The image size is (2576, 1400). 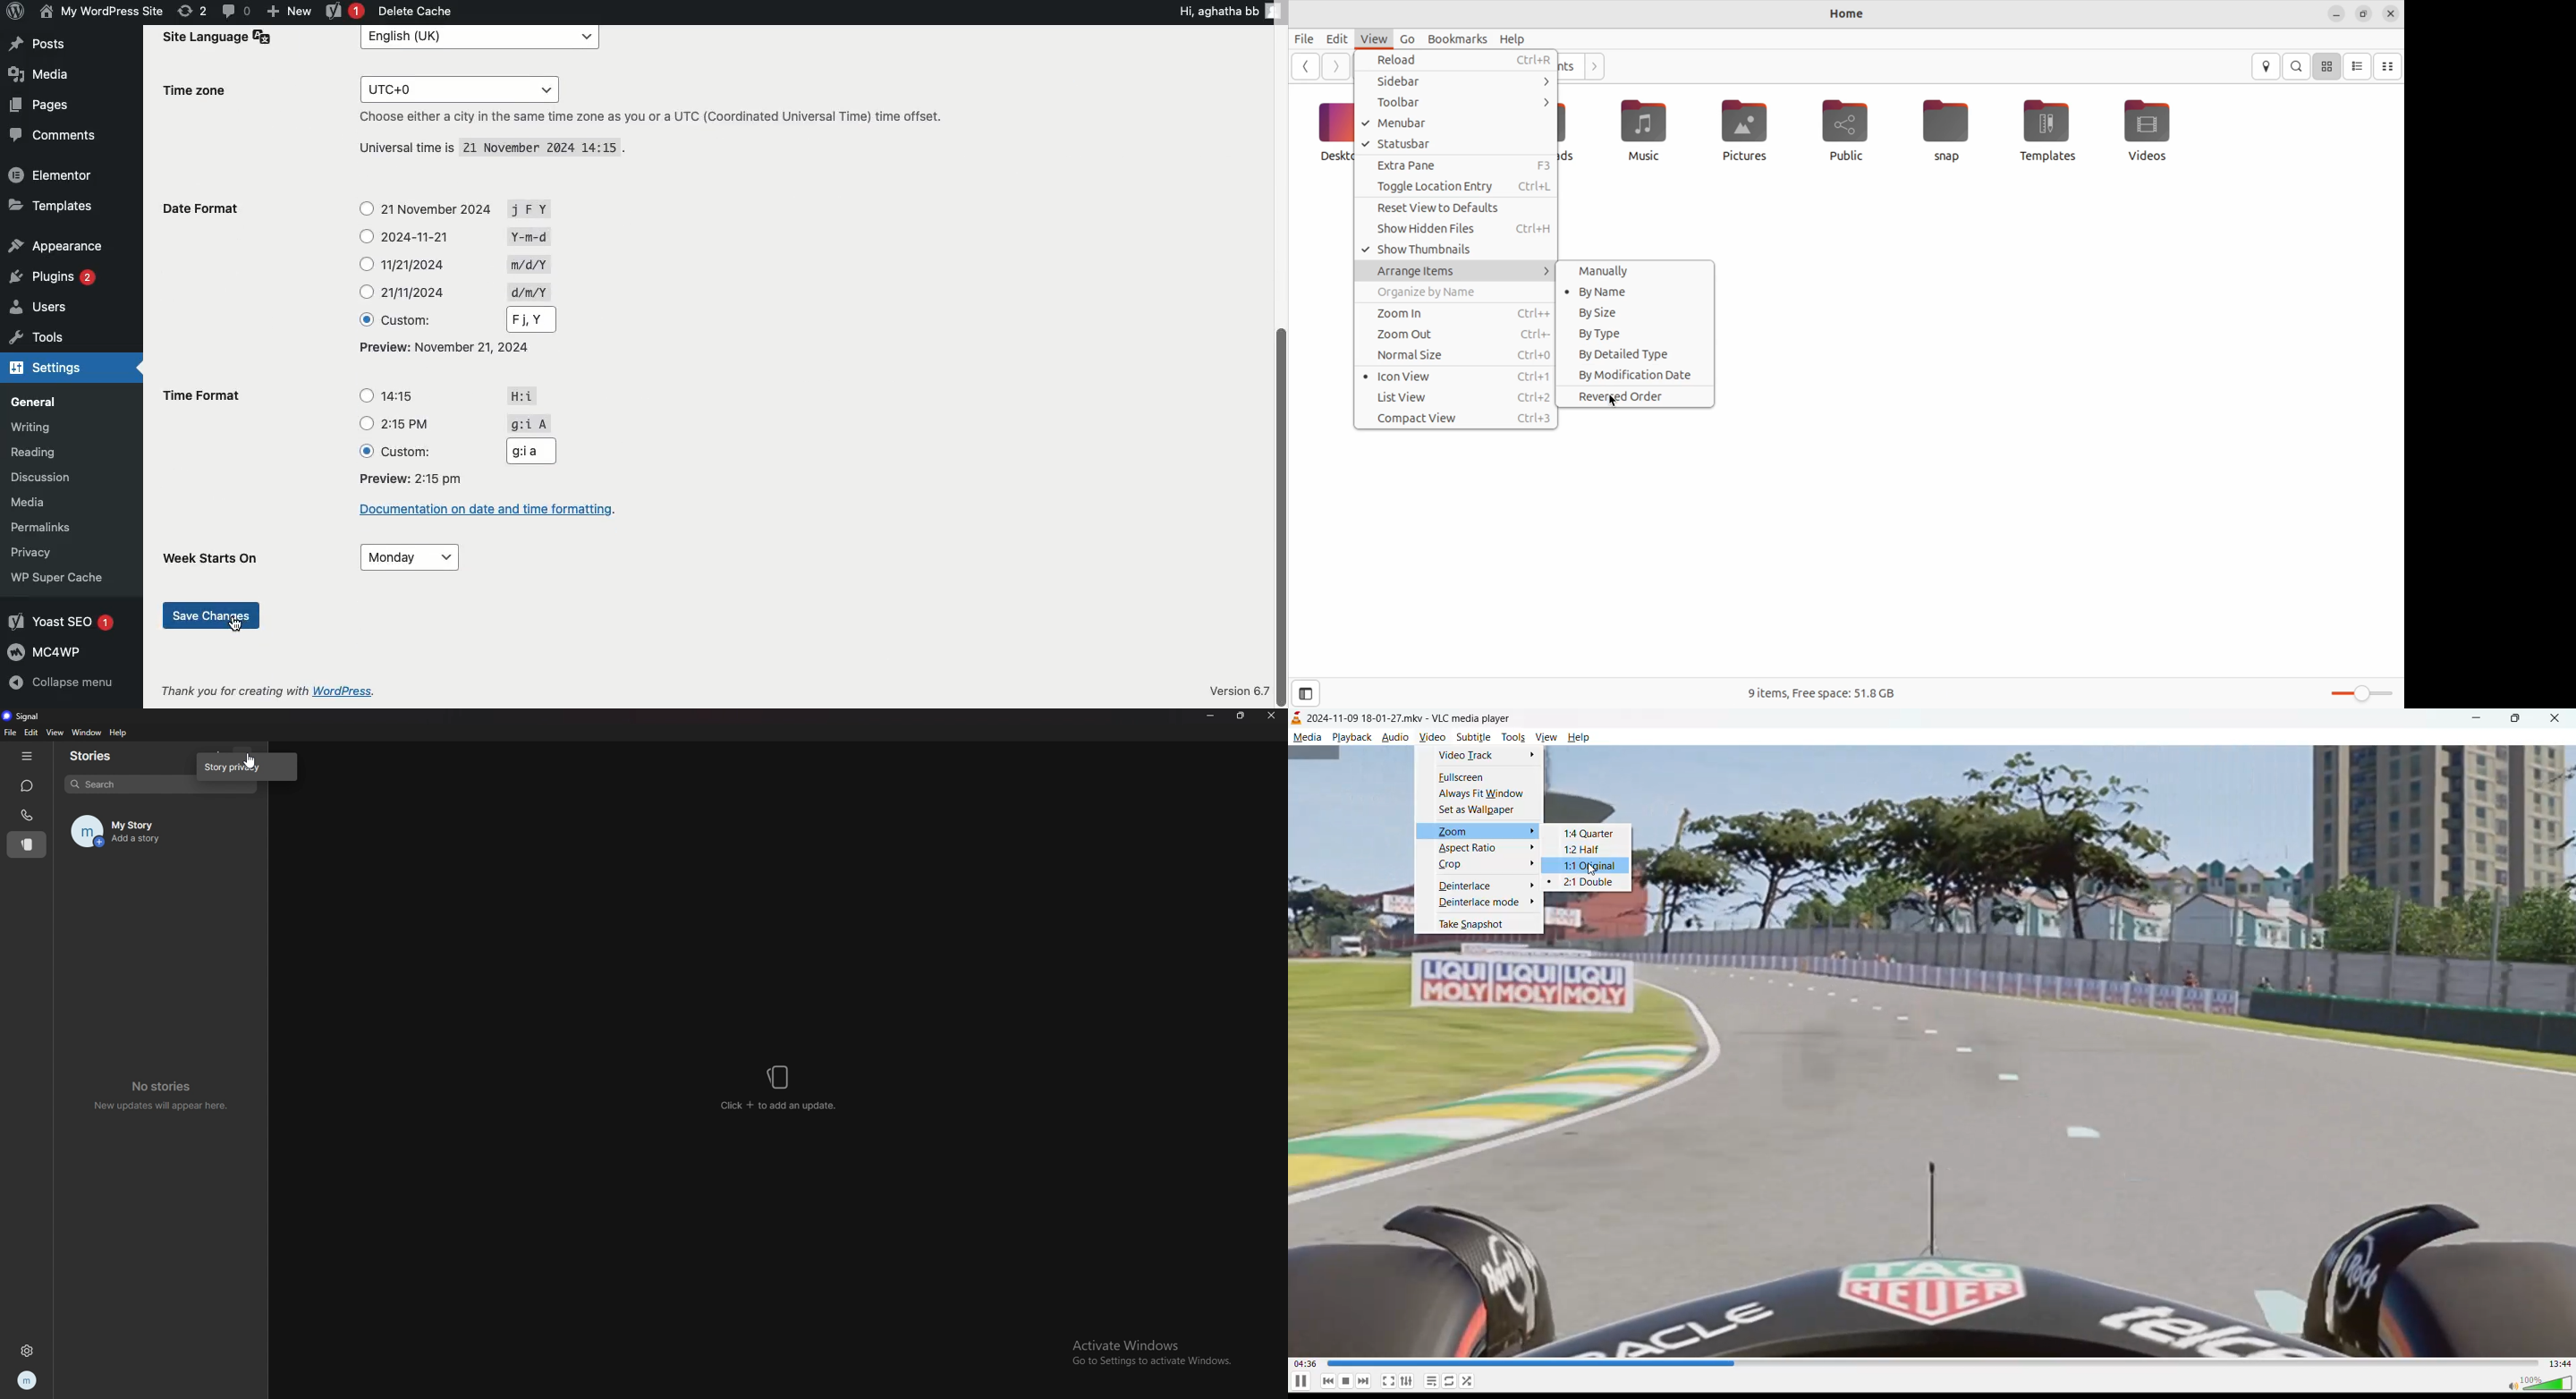 What do you see at coordinates (1302, 695) in the screenshot?
I see `open side bar` at bounding box center [1302, 695].